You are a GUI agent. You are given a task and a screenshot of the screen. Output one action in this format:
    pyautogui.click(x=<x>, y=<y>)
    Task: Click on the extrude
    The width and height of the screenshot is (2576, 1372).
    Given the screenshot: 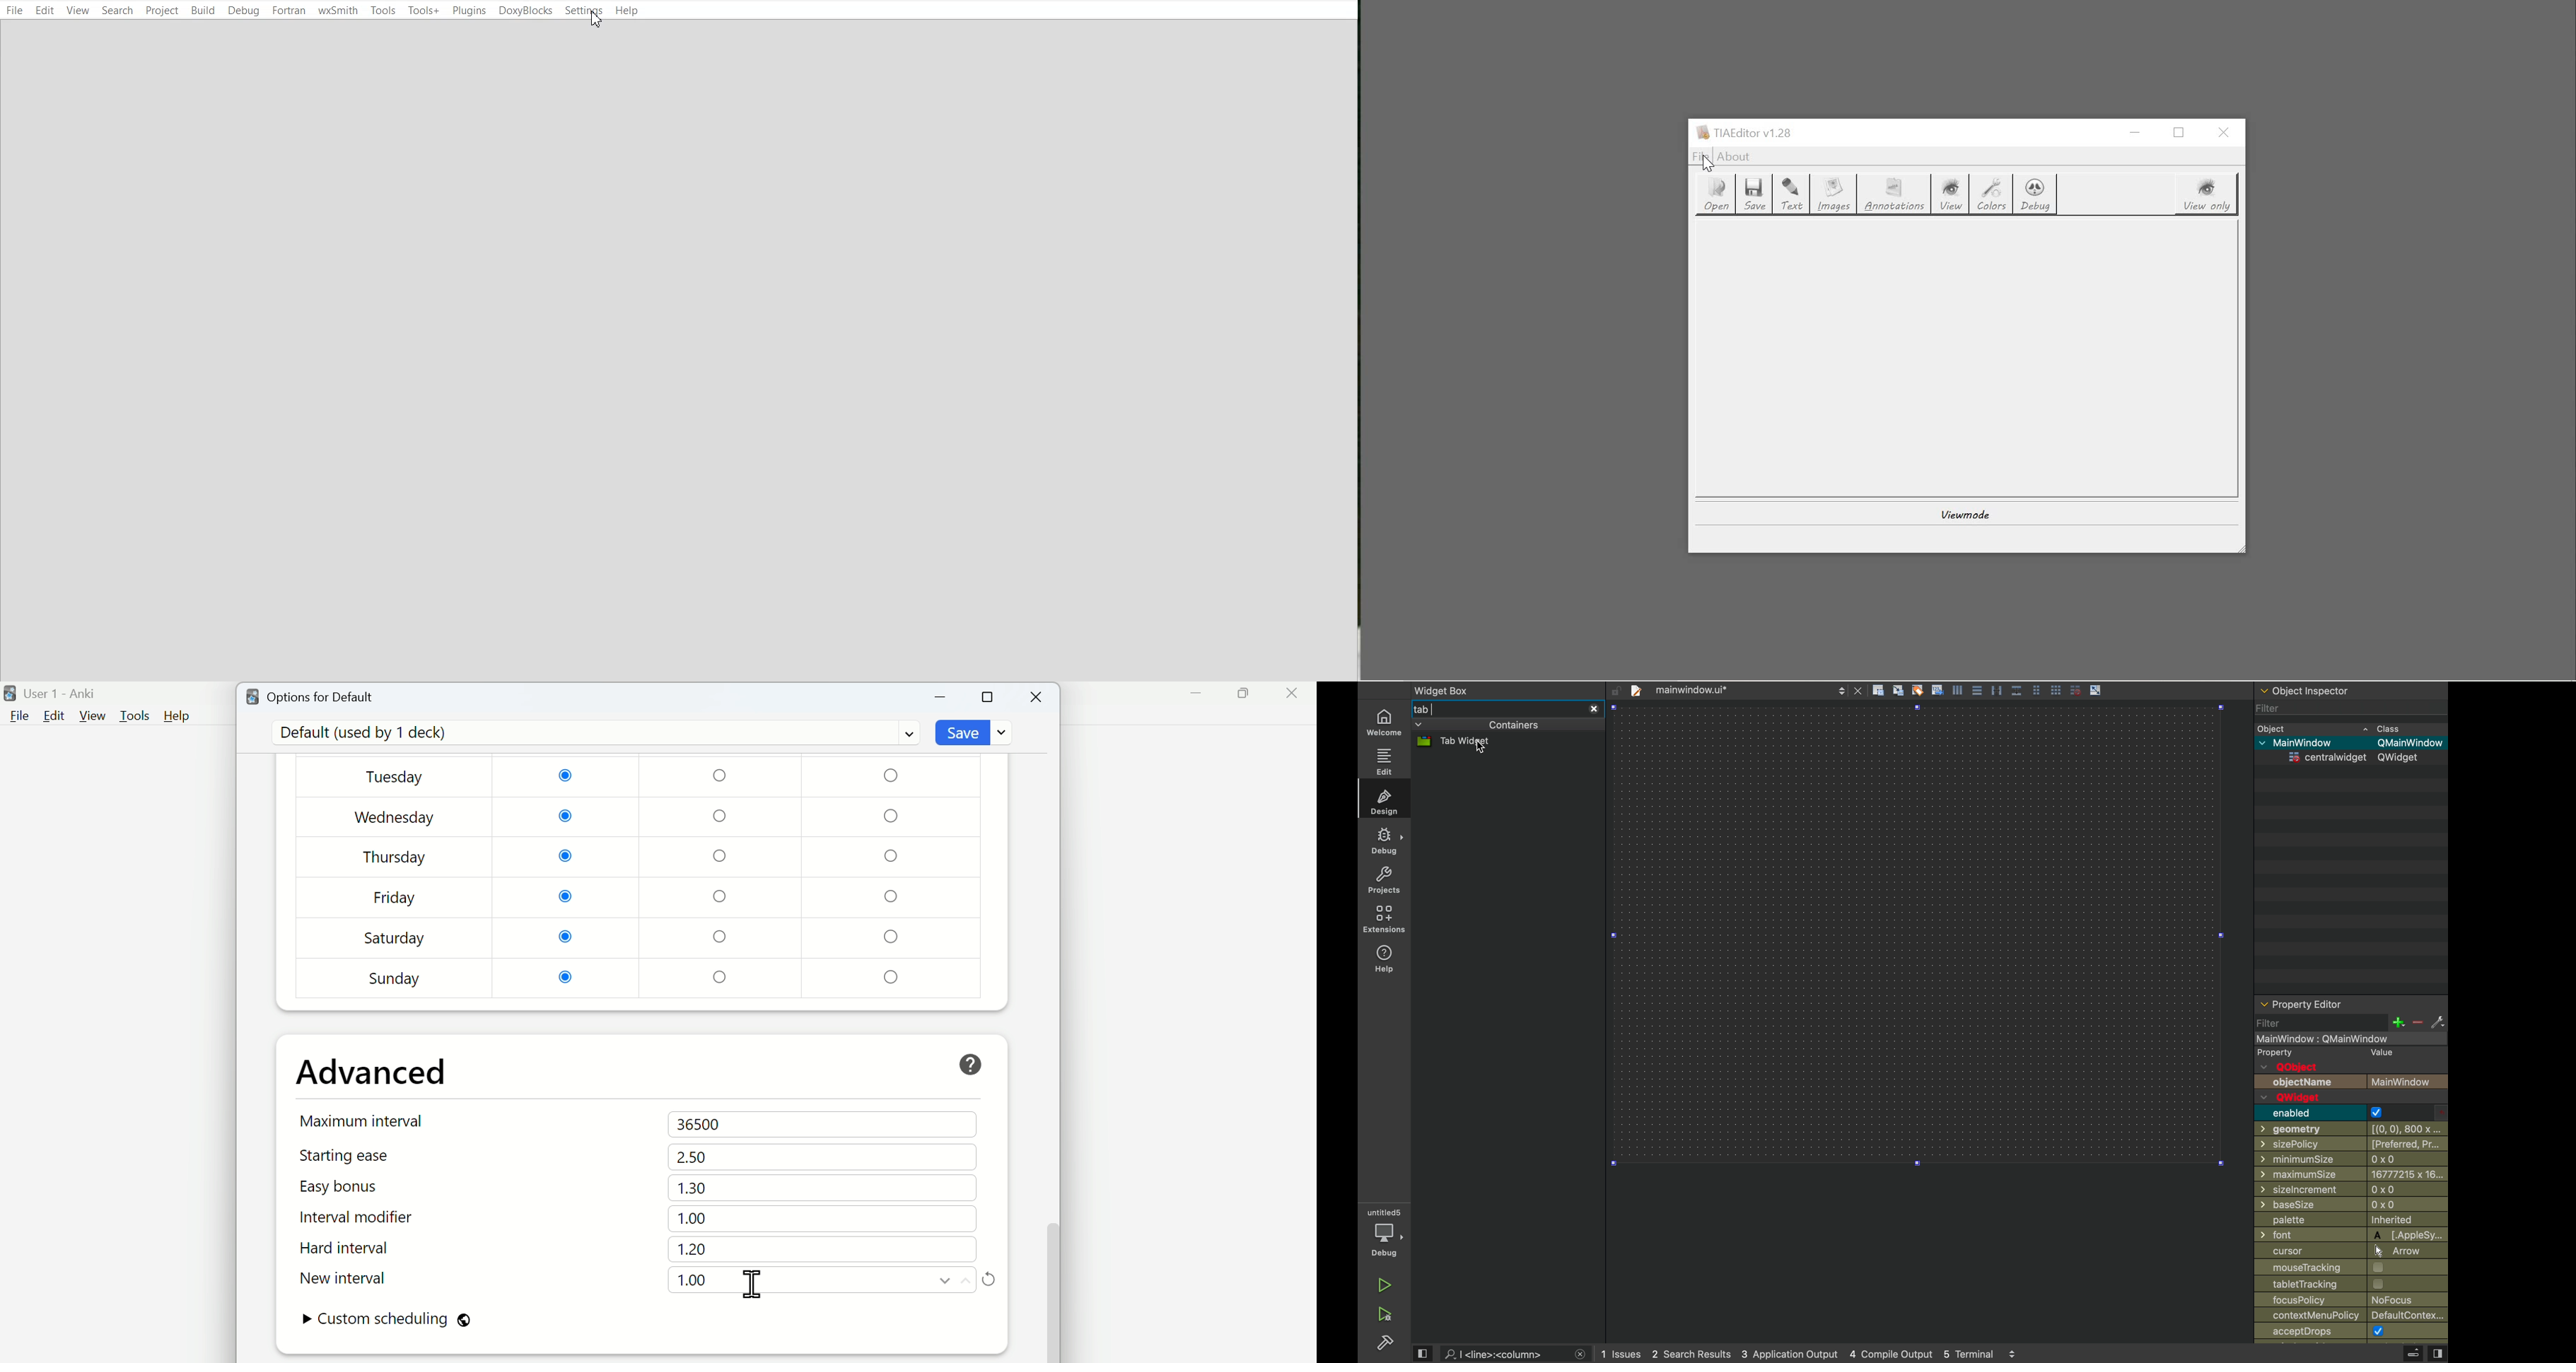 What is the action you would take?
    pyautogui.click(x=2414, y=1355)
    